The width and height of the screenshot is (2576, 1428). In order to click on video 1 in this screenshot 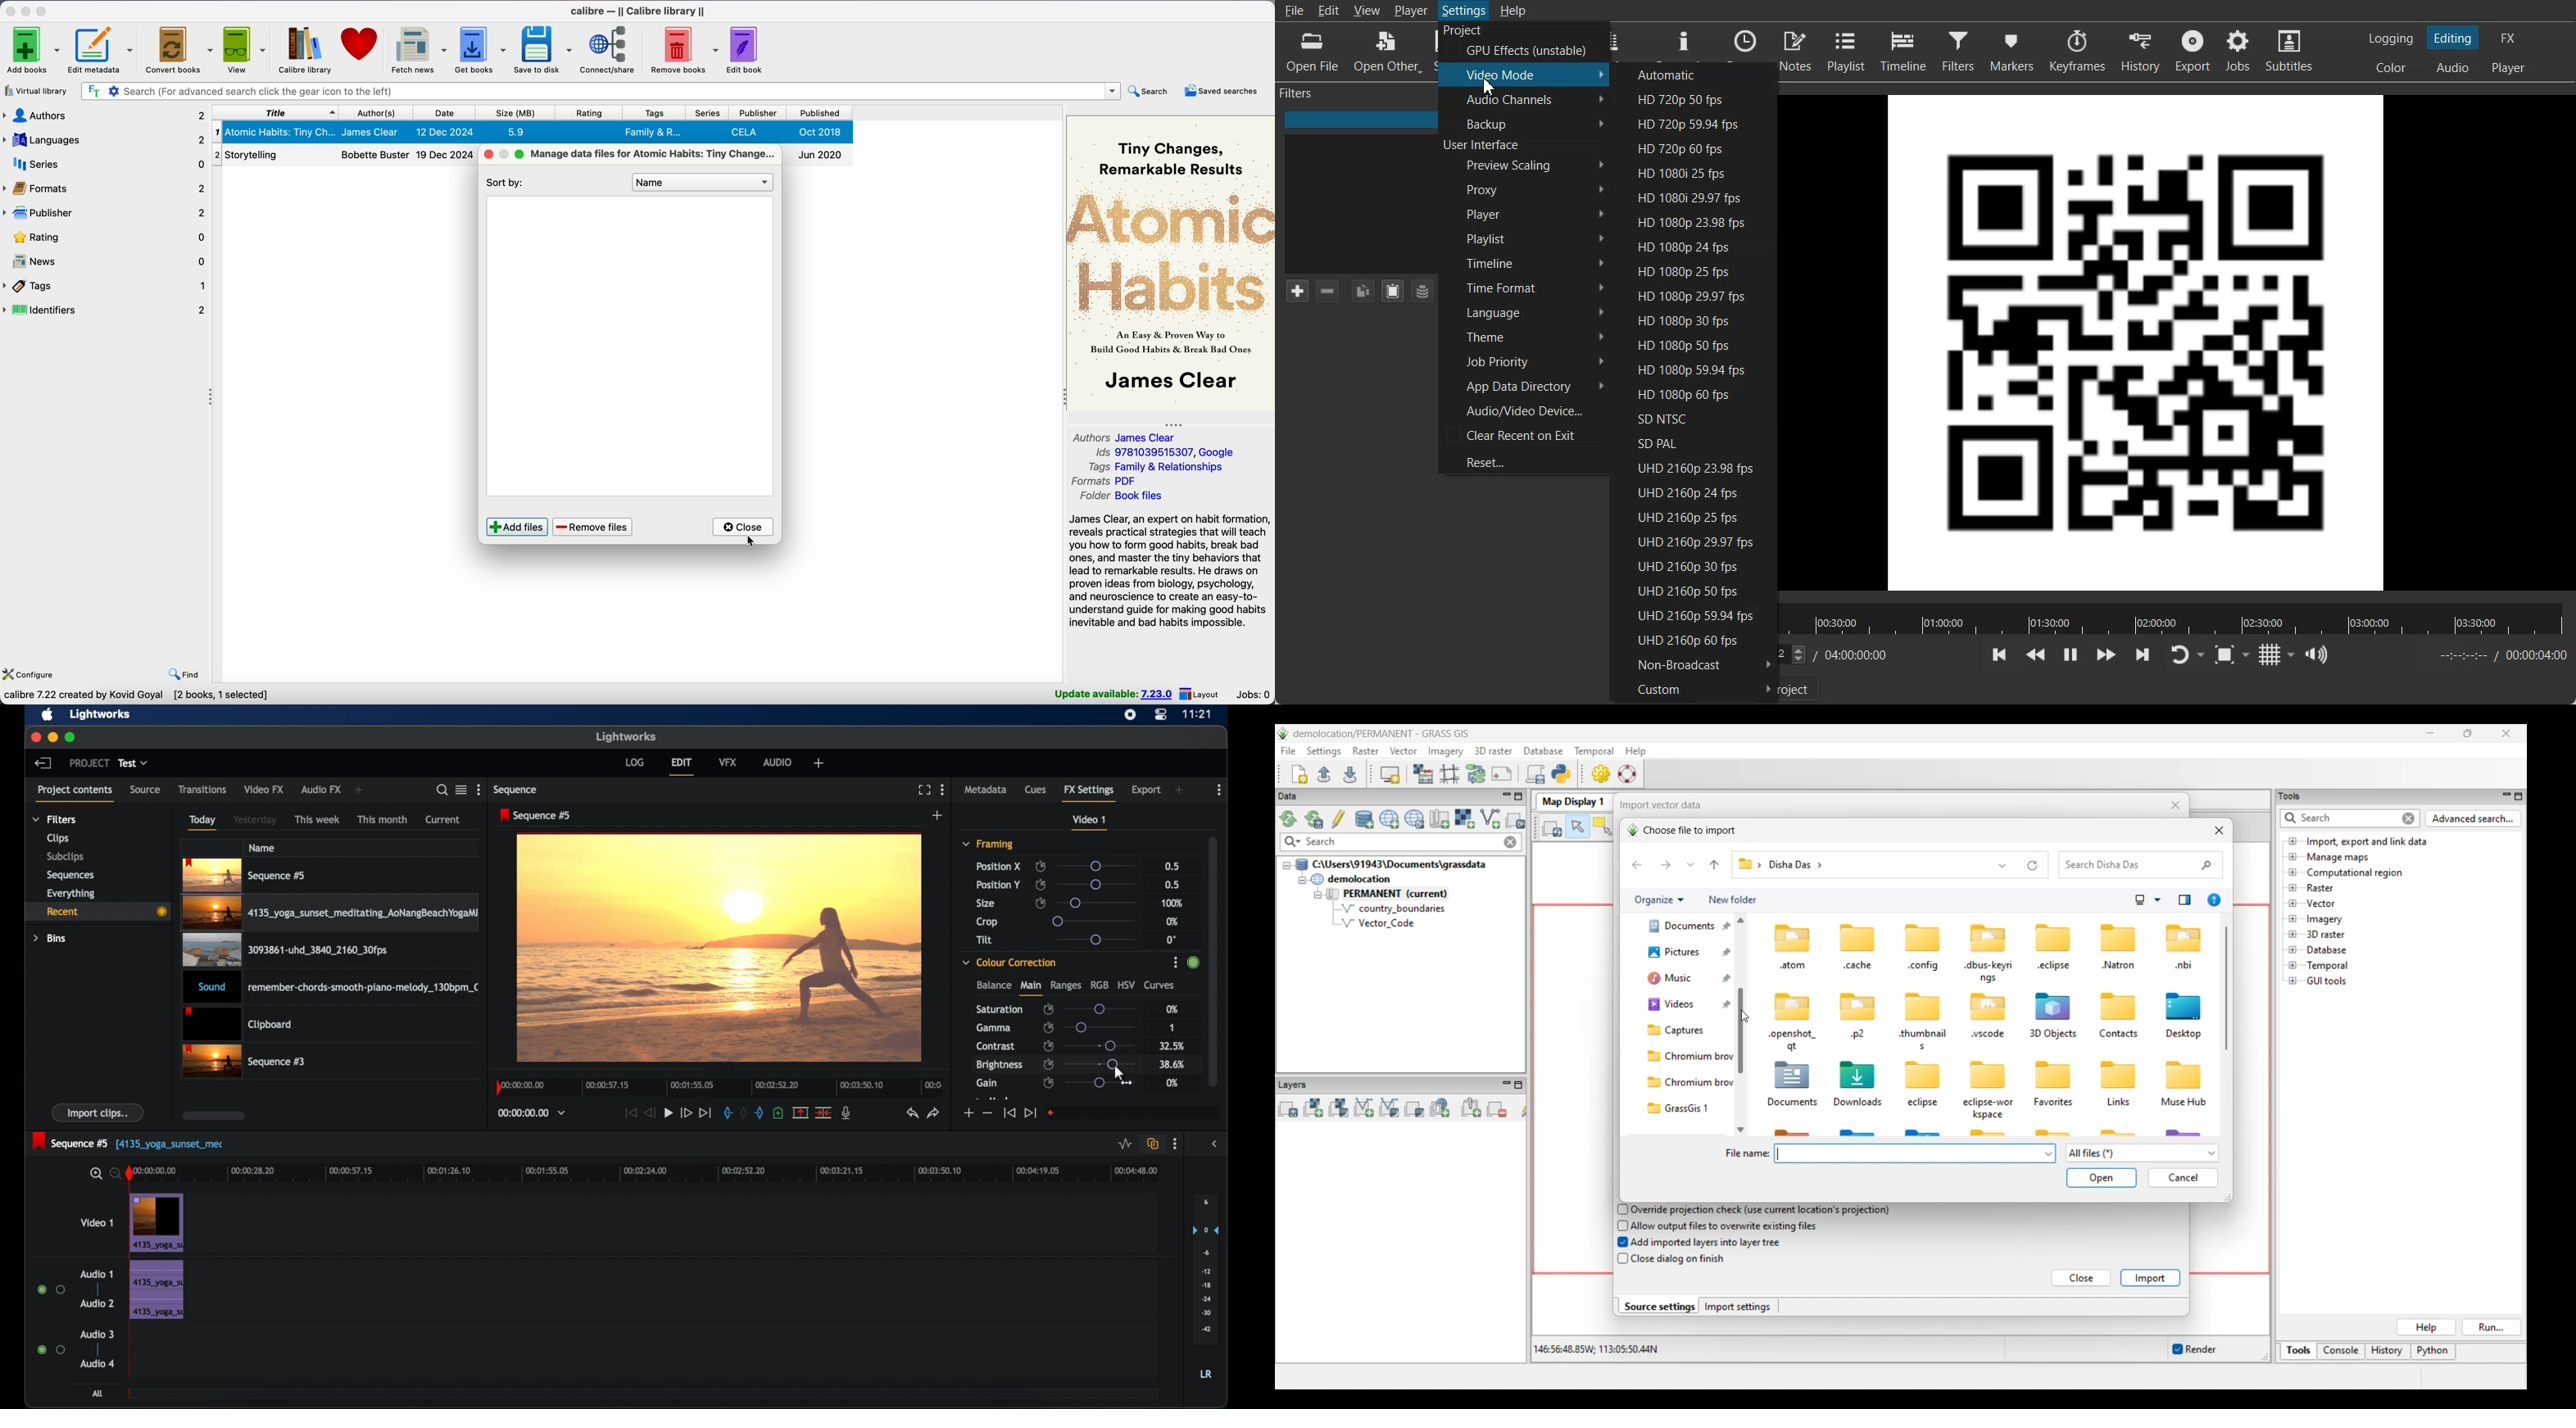, I will do `click(1090, 823)`.